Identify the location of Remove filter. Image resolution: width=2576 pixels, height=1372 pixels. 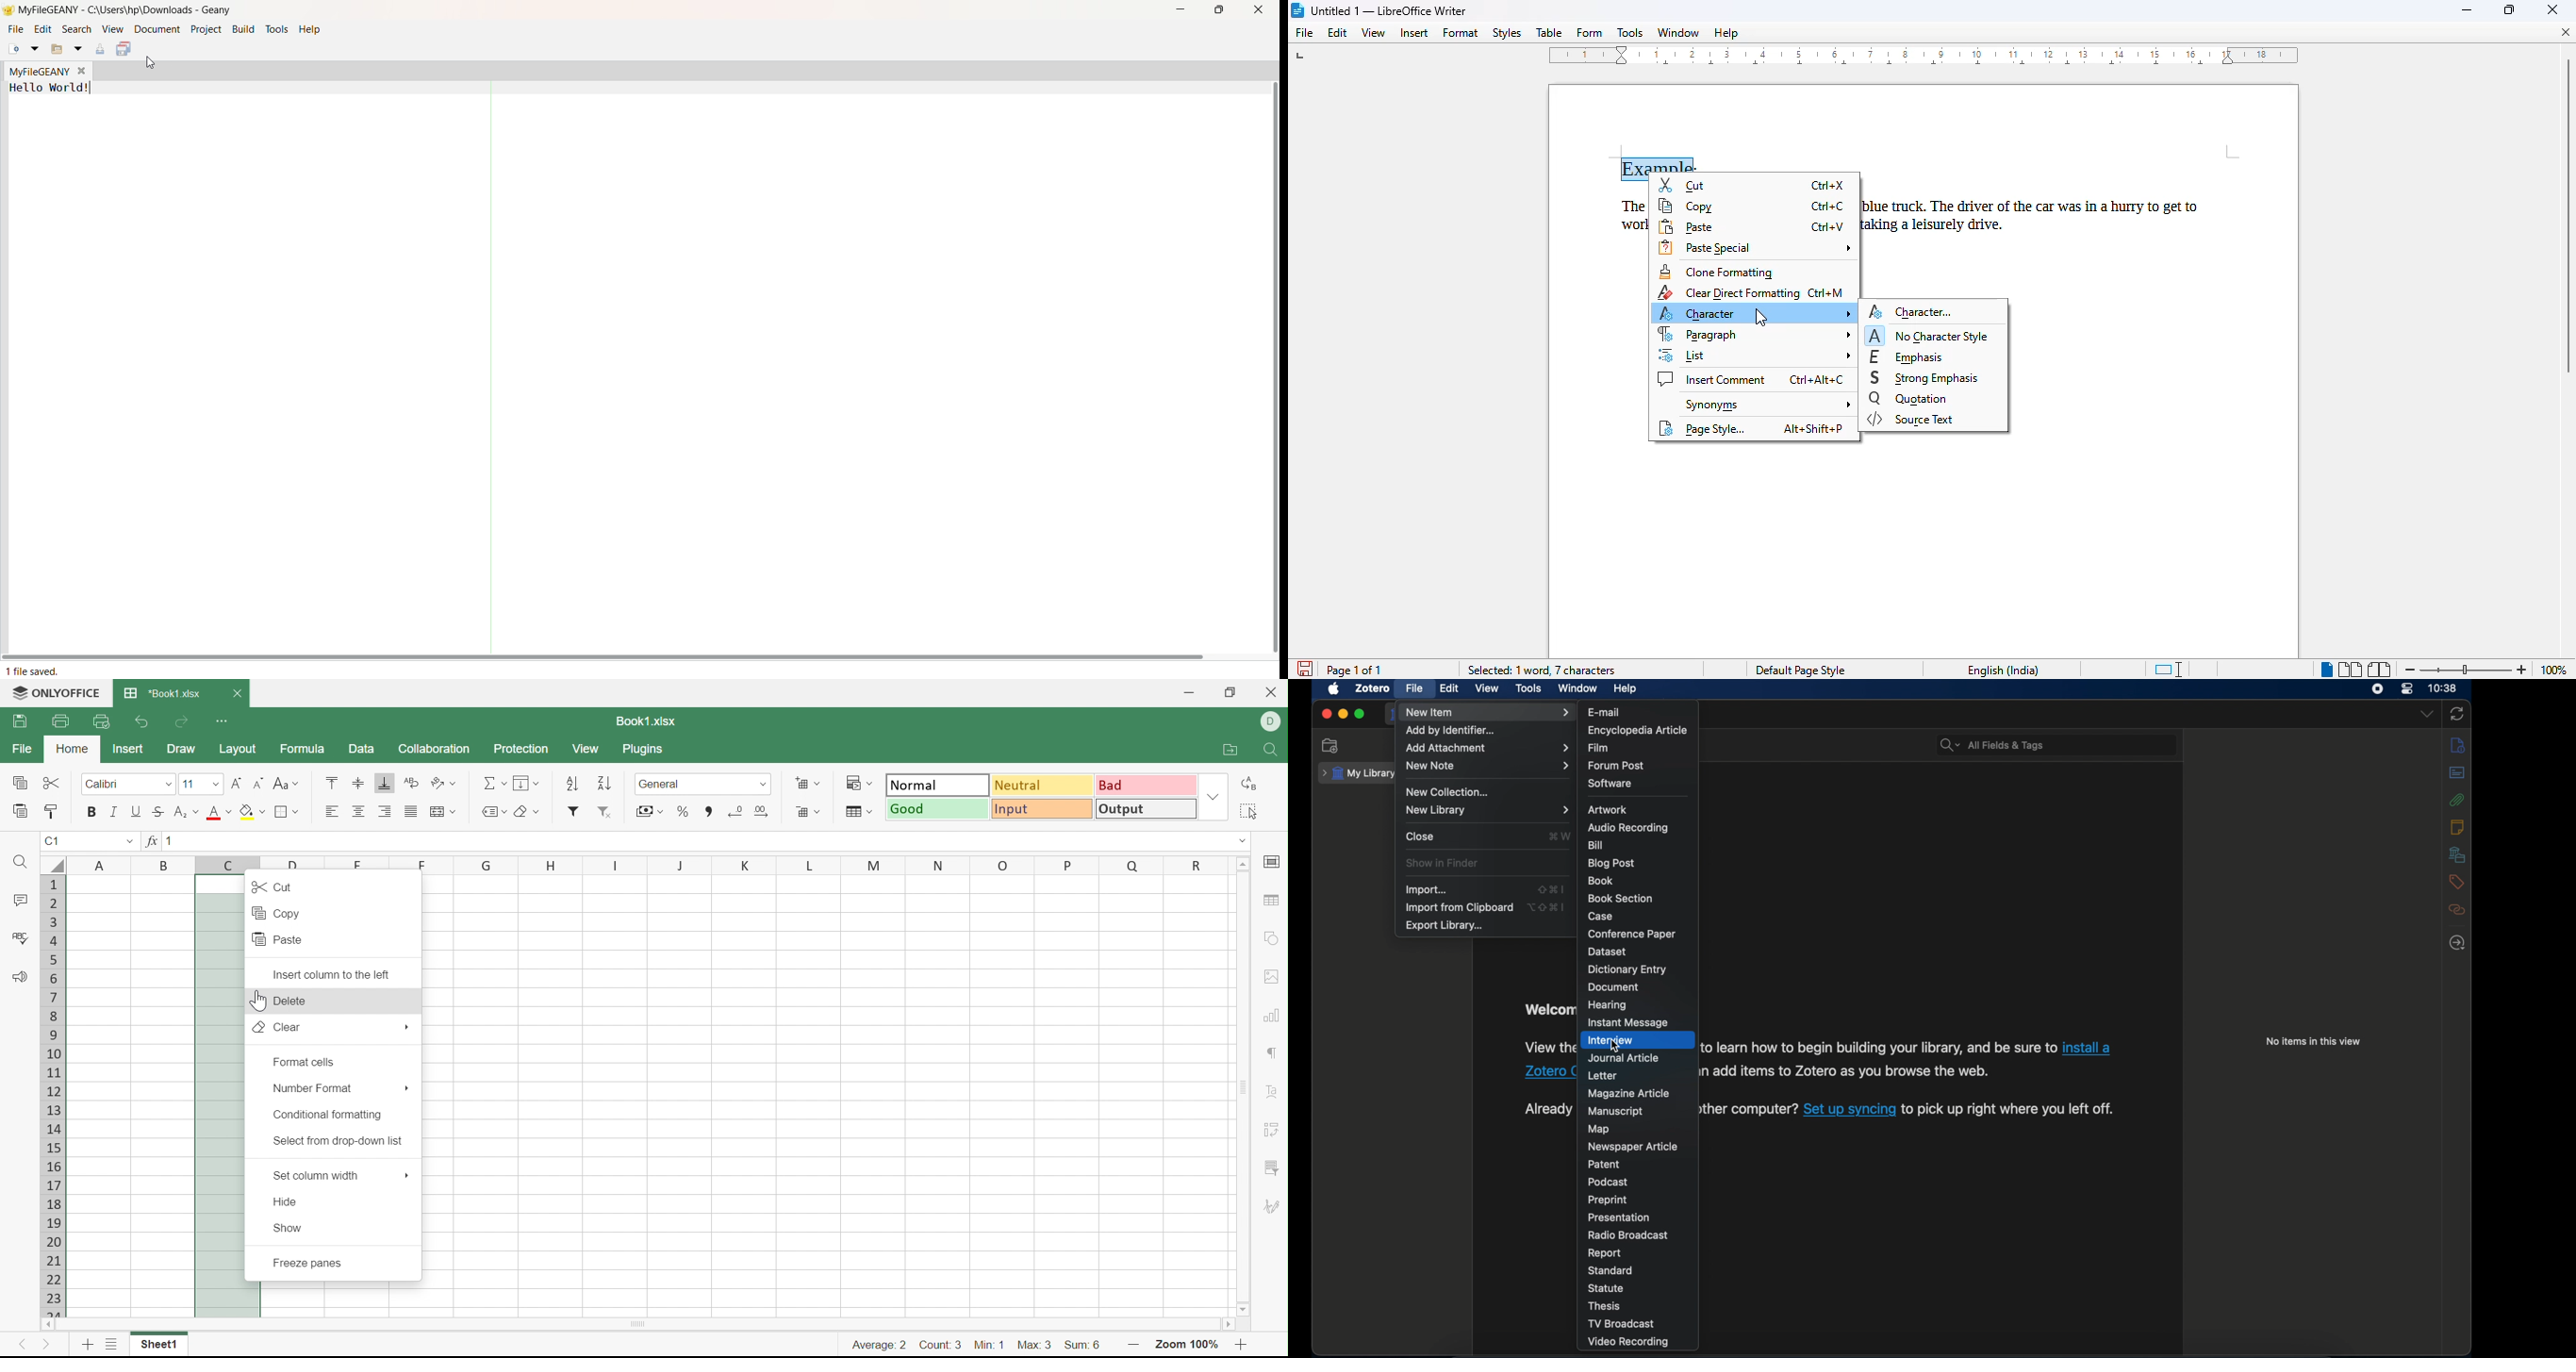
(608, 812).